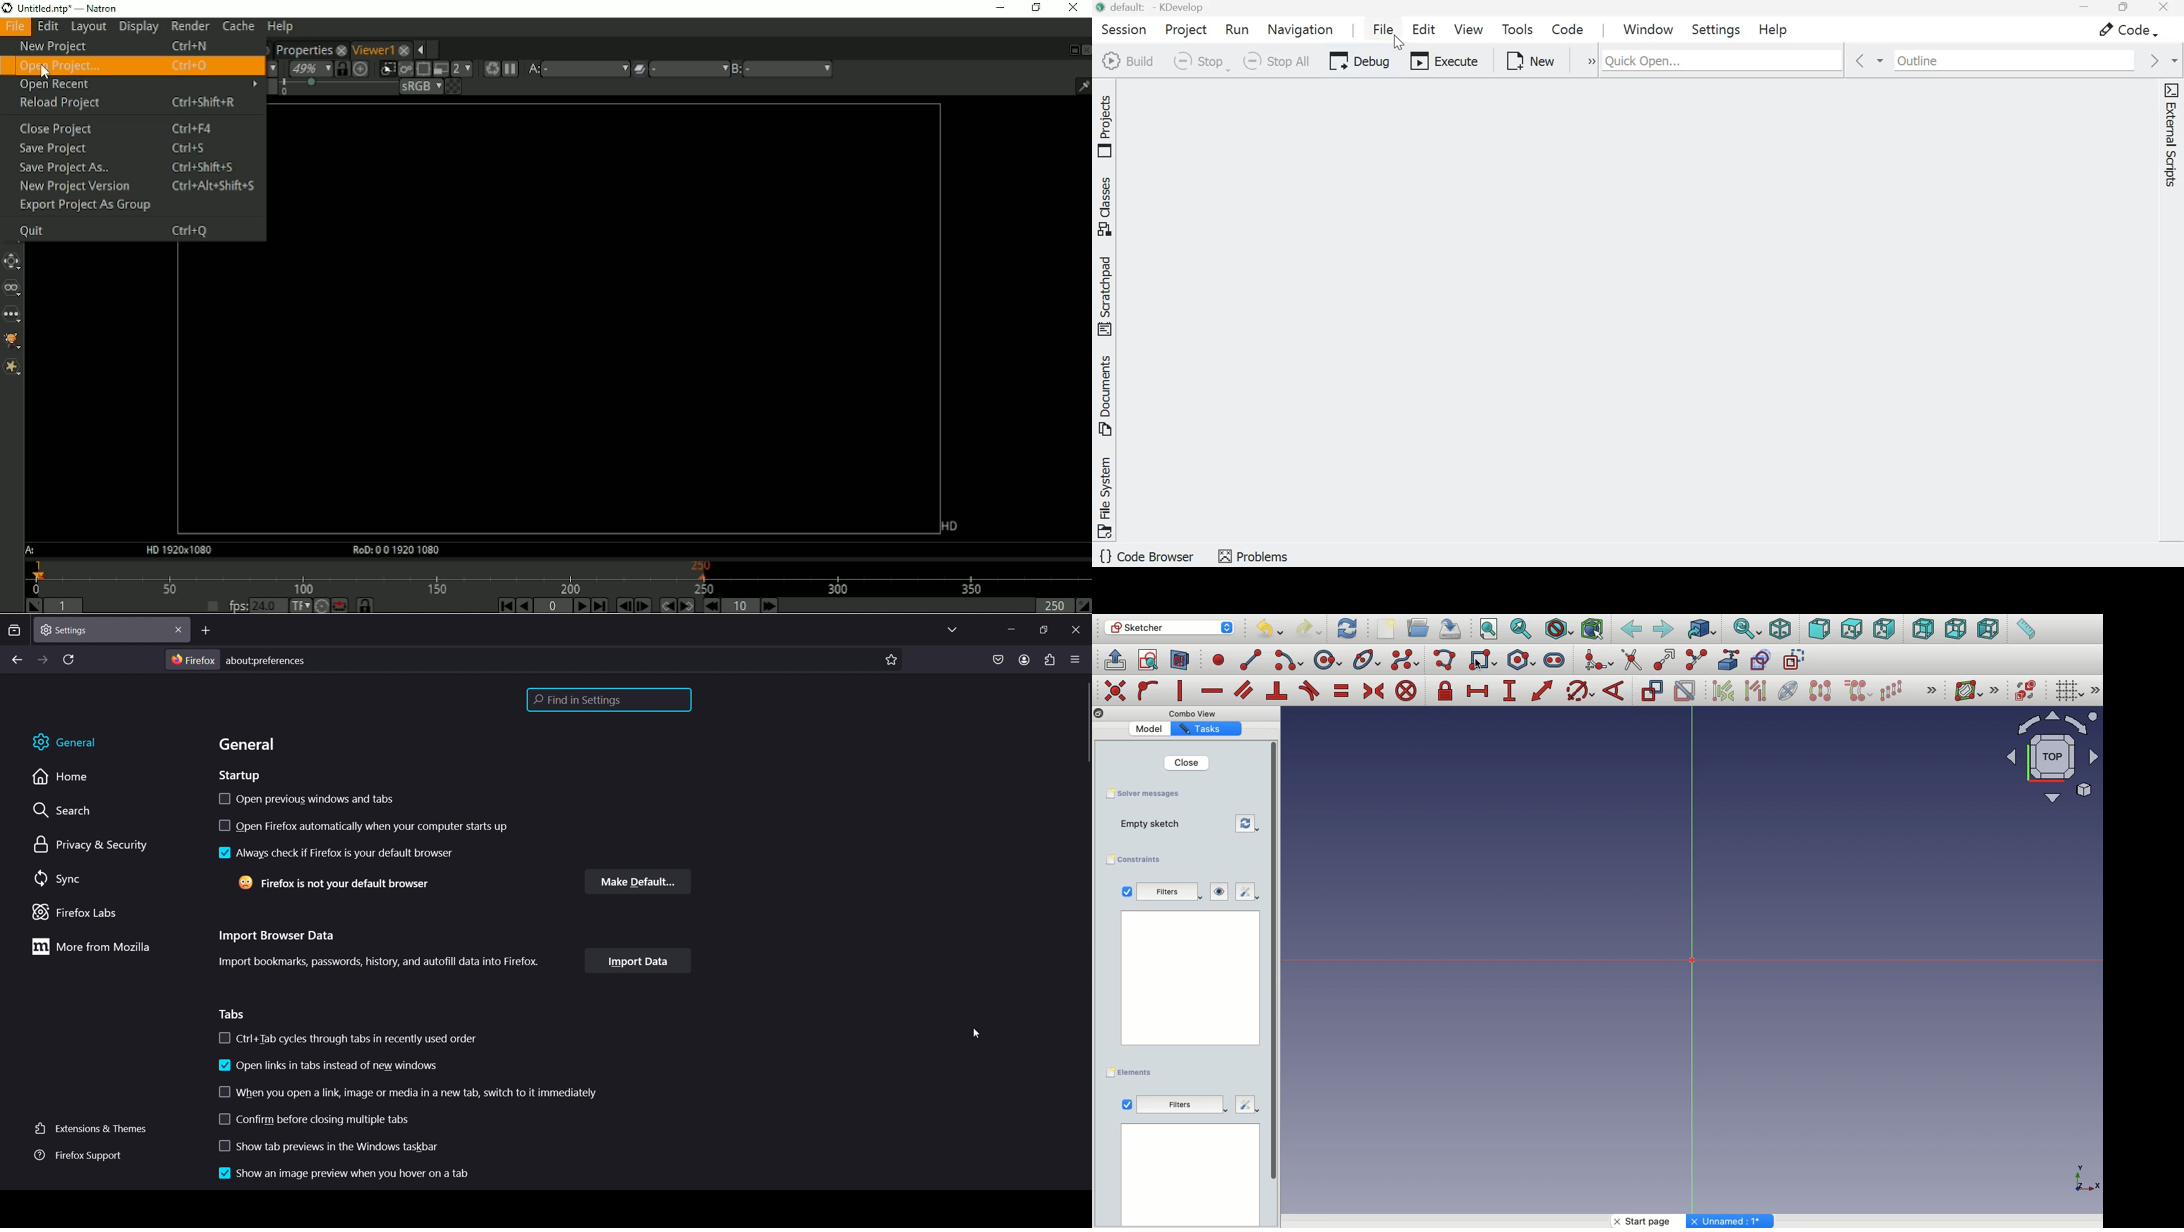 This screenshot has height=1232, width=2184. Describe the element at coordinates (1780, 630) in the screenshot. I see `Isometric` at that location.